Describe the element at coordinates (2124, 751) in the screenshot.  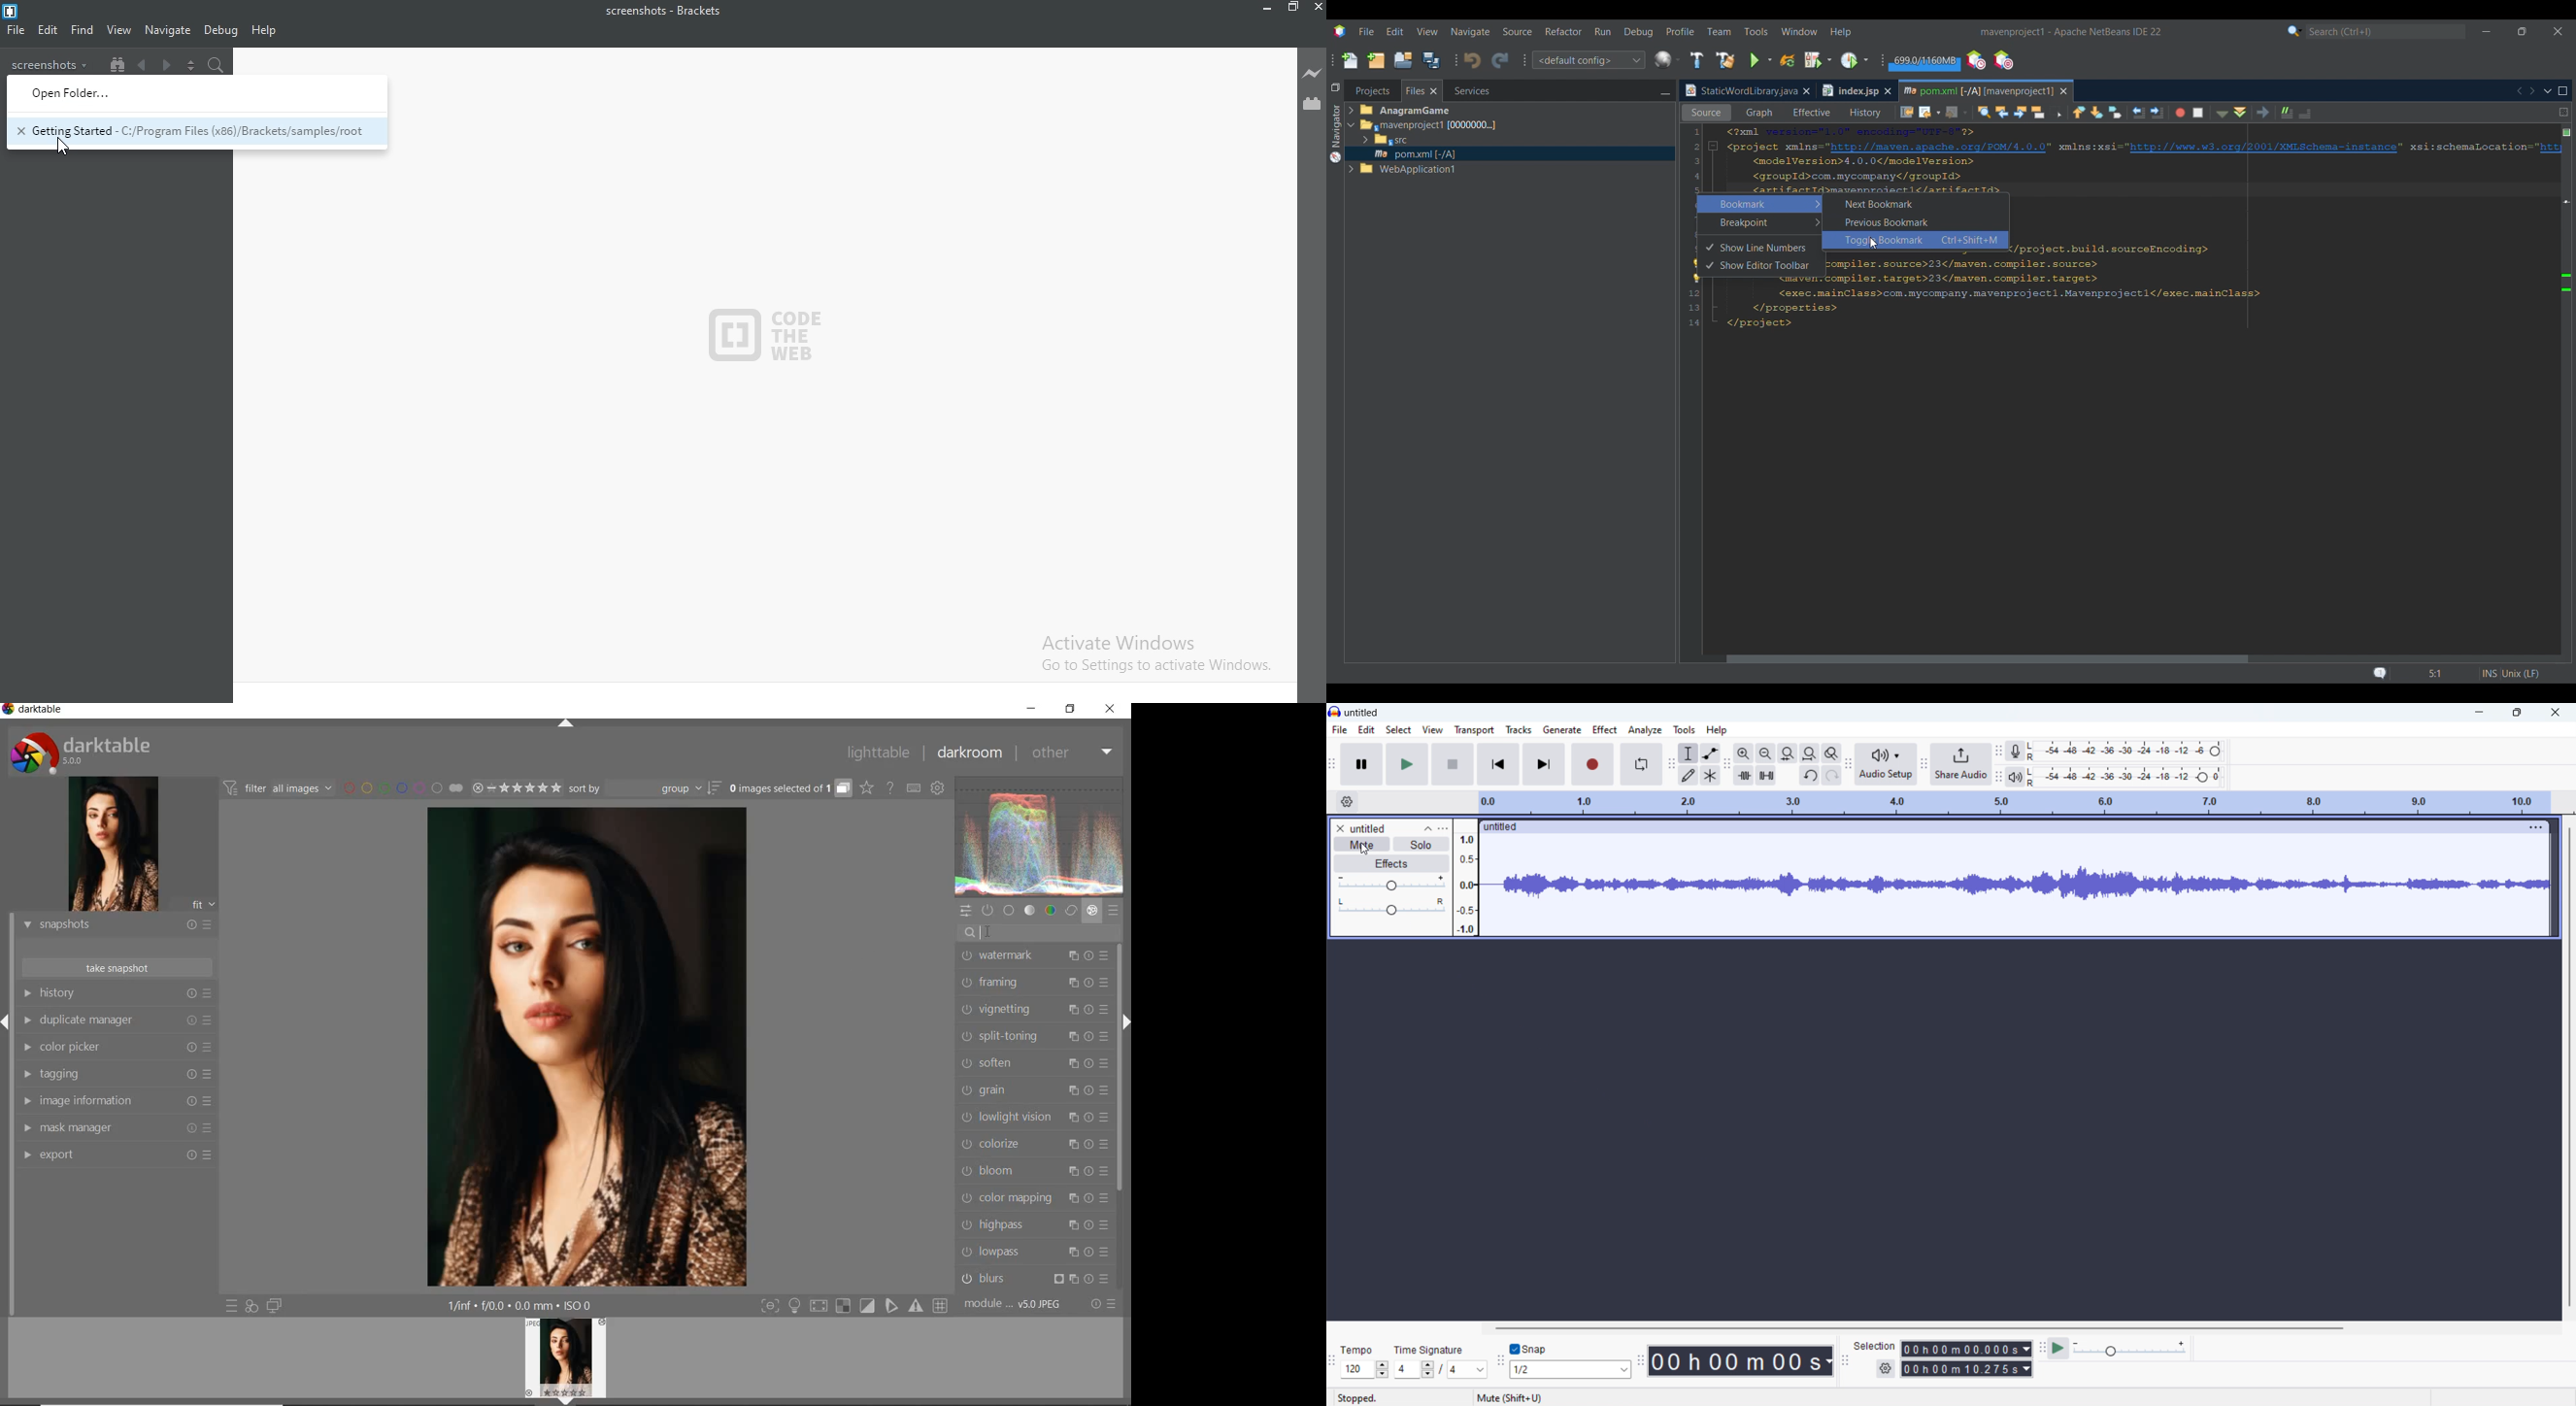
I see `recording level` at that location.